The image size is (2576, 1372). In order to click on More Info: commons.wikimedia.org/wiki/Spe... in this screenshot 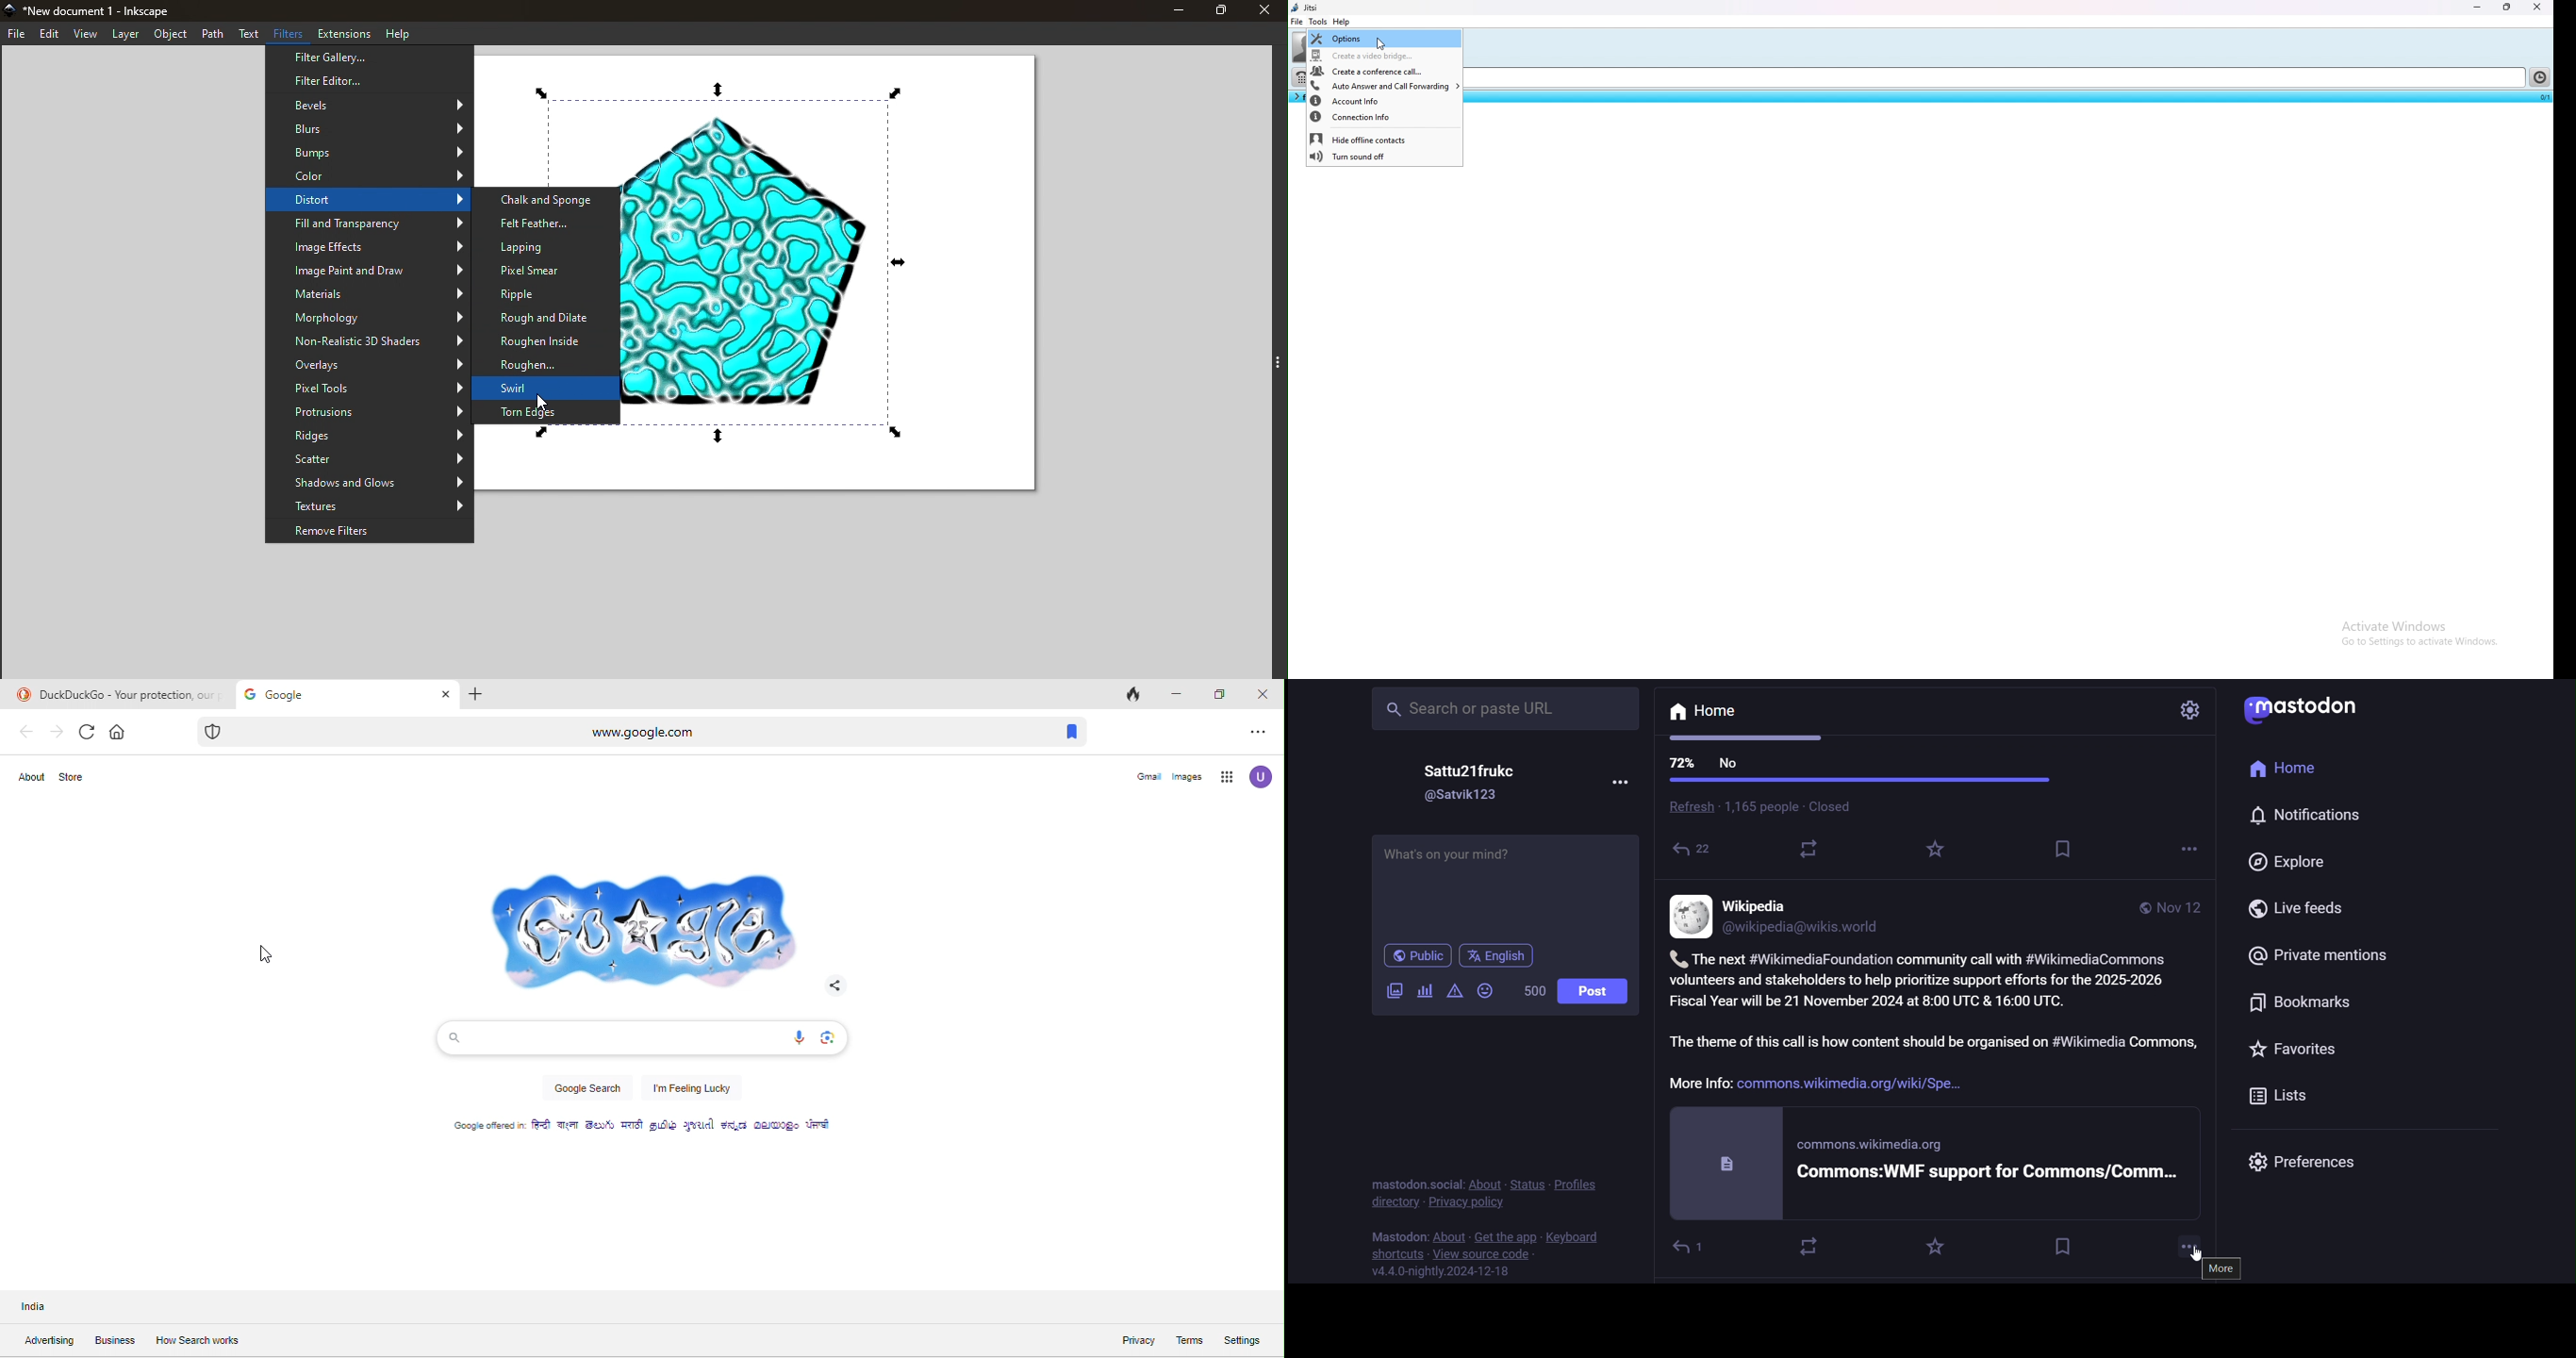, I will do `click(1824, 1084)`.